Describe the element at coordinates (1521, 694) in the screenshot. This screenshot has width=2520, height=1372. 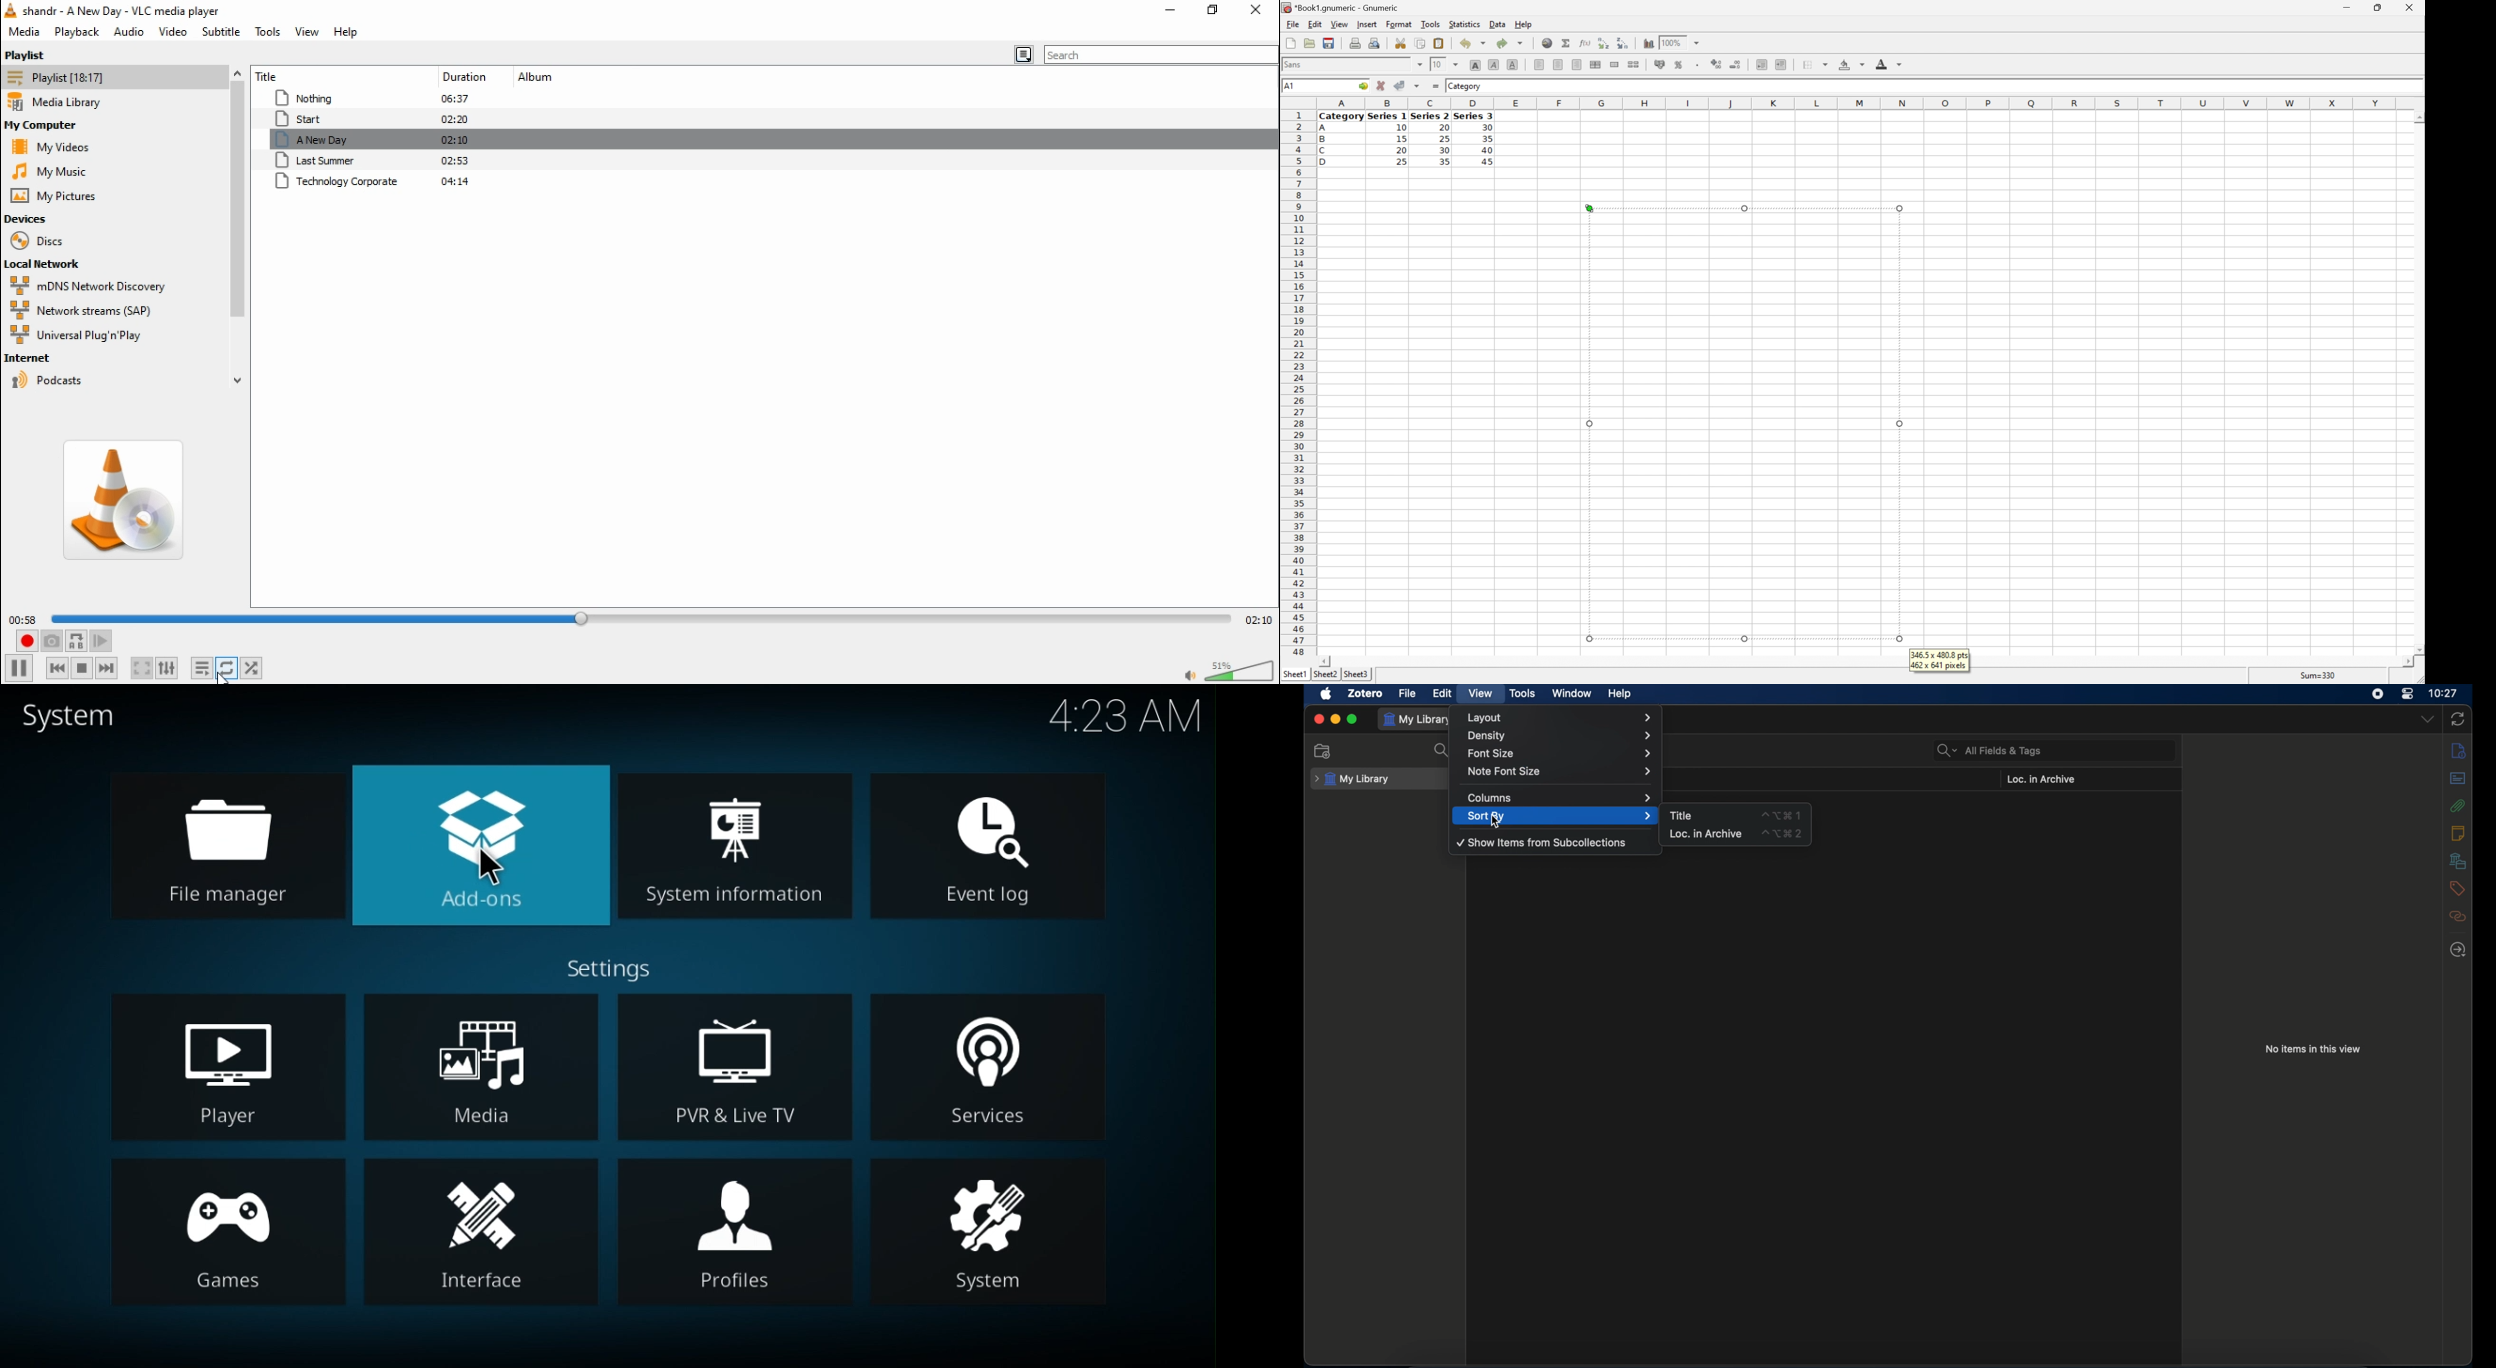
I see `tools` at that location.